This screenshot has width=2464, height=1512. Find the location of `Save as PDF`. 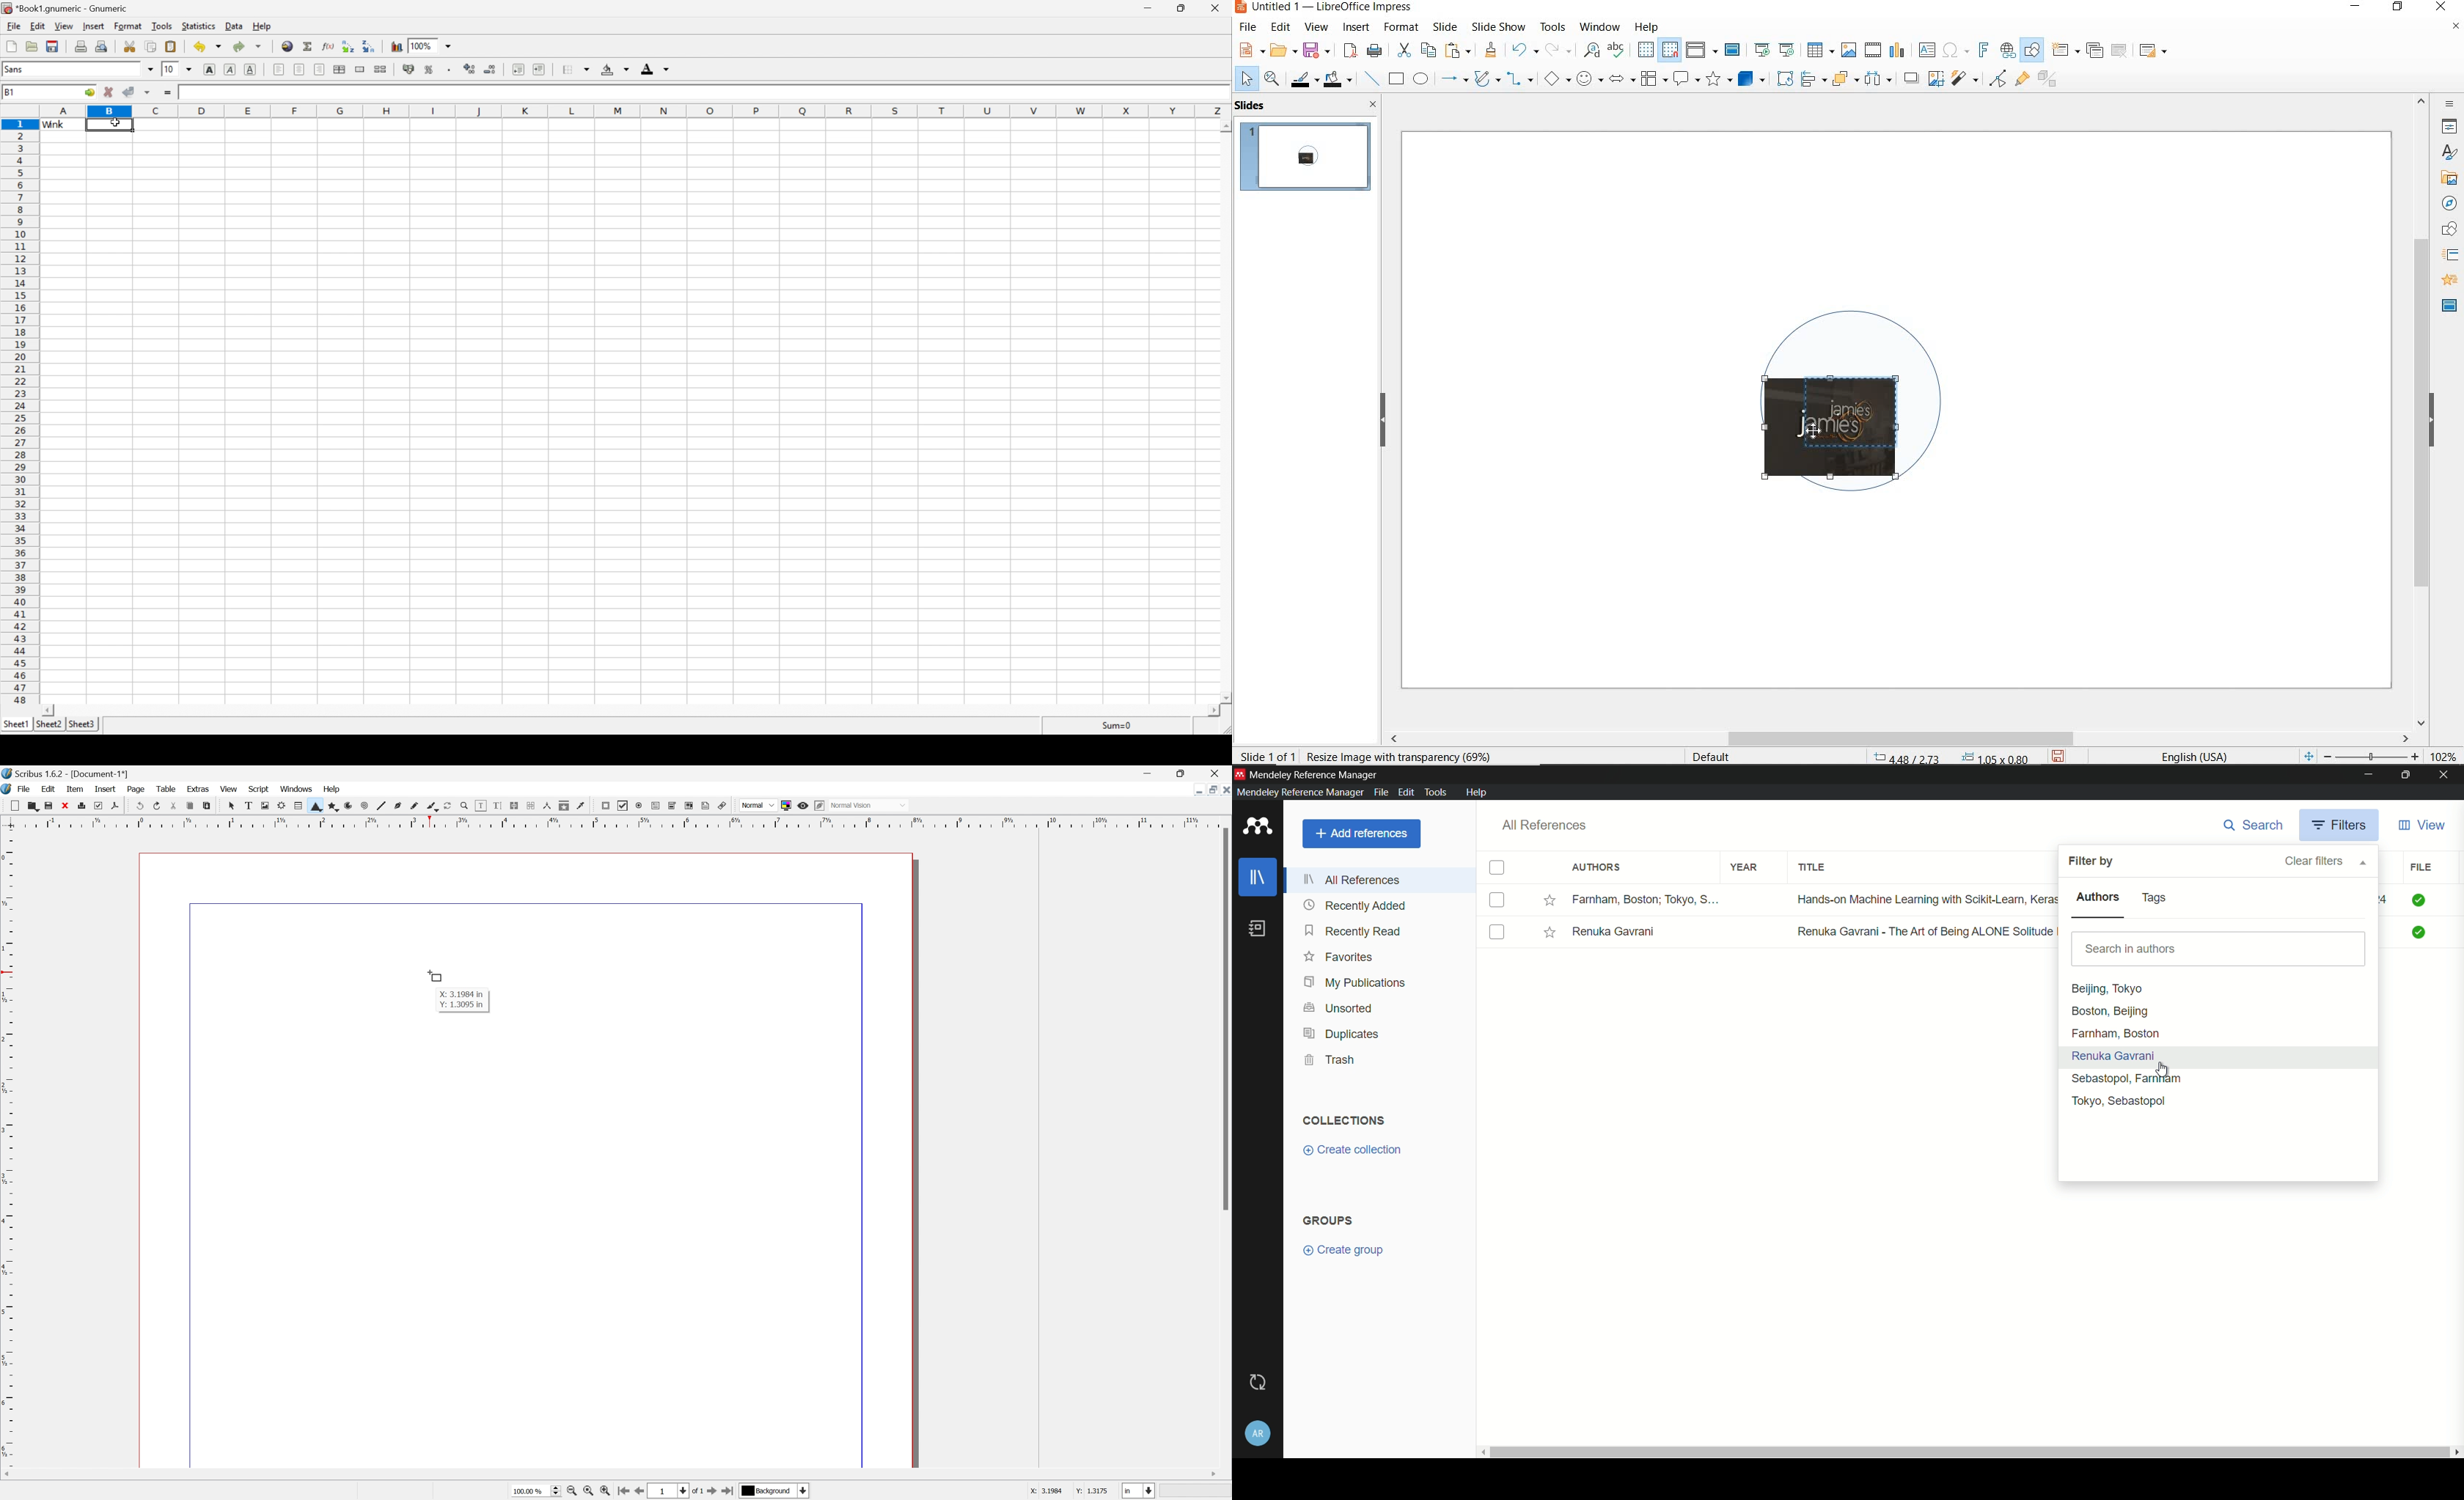

Save as PDF is located at coordinates (115, 807).